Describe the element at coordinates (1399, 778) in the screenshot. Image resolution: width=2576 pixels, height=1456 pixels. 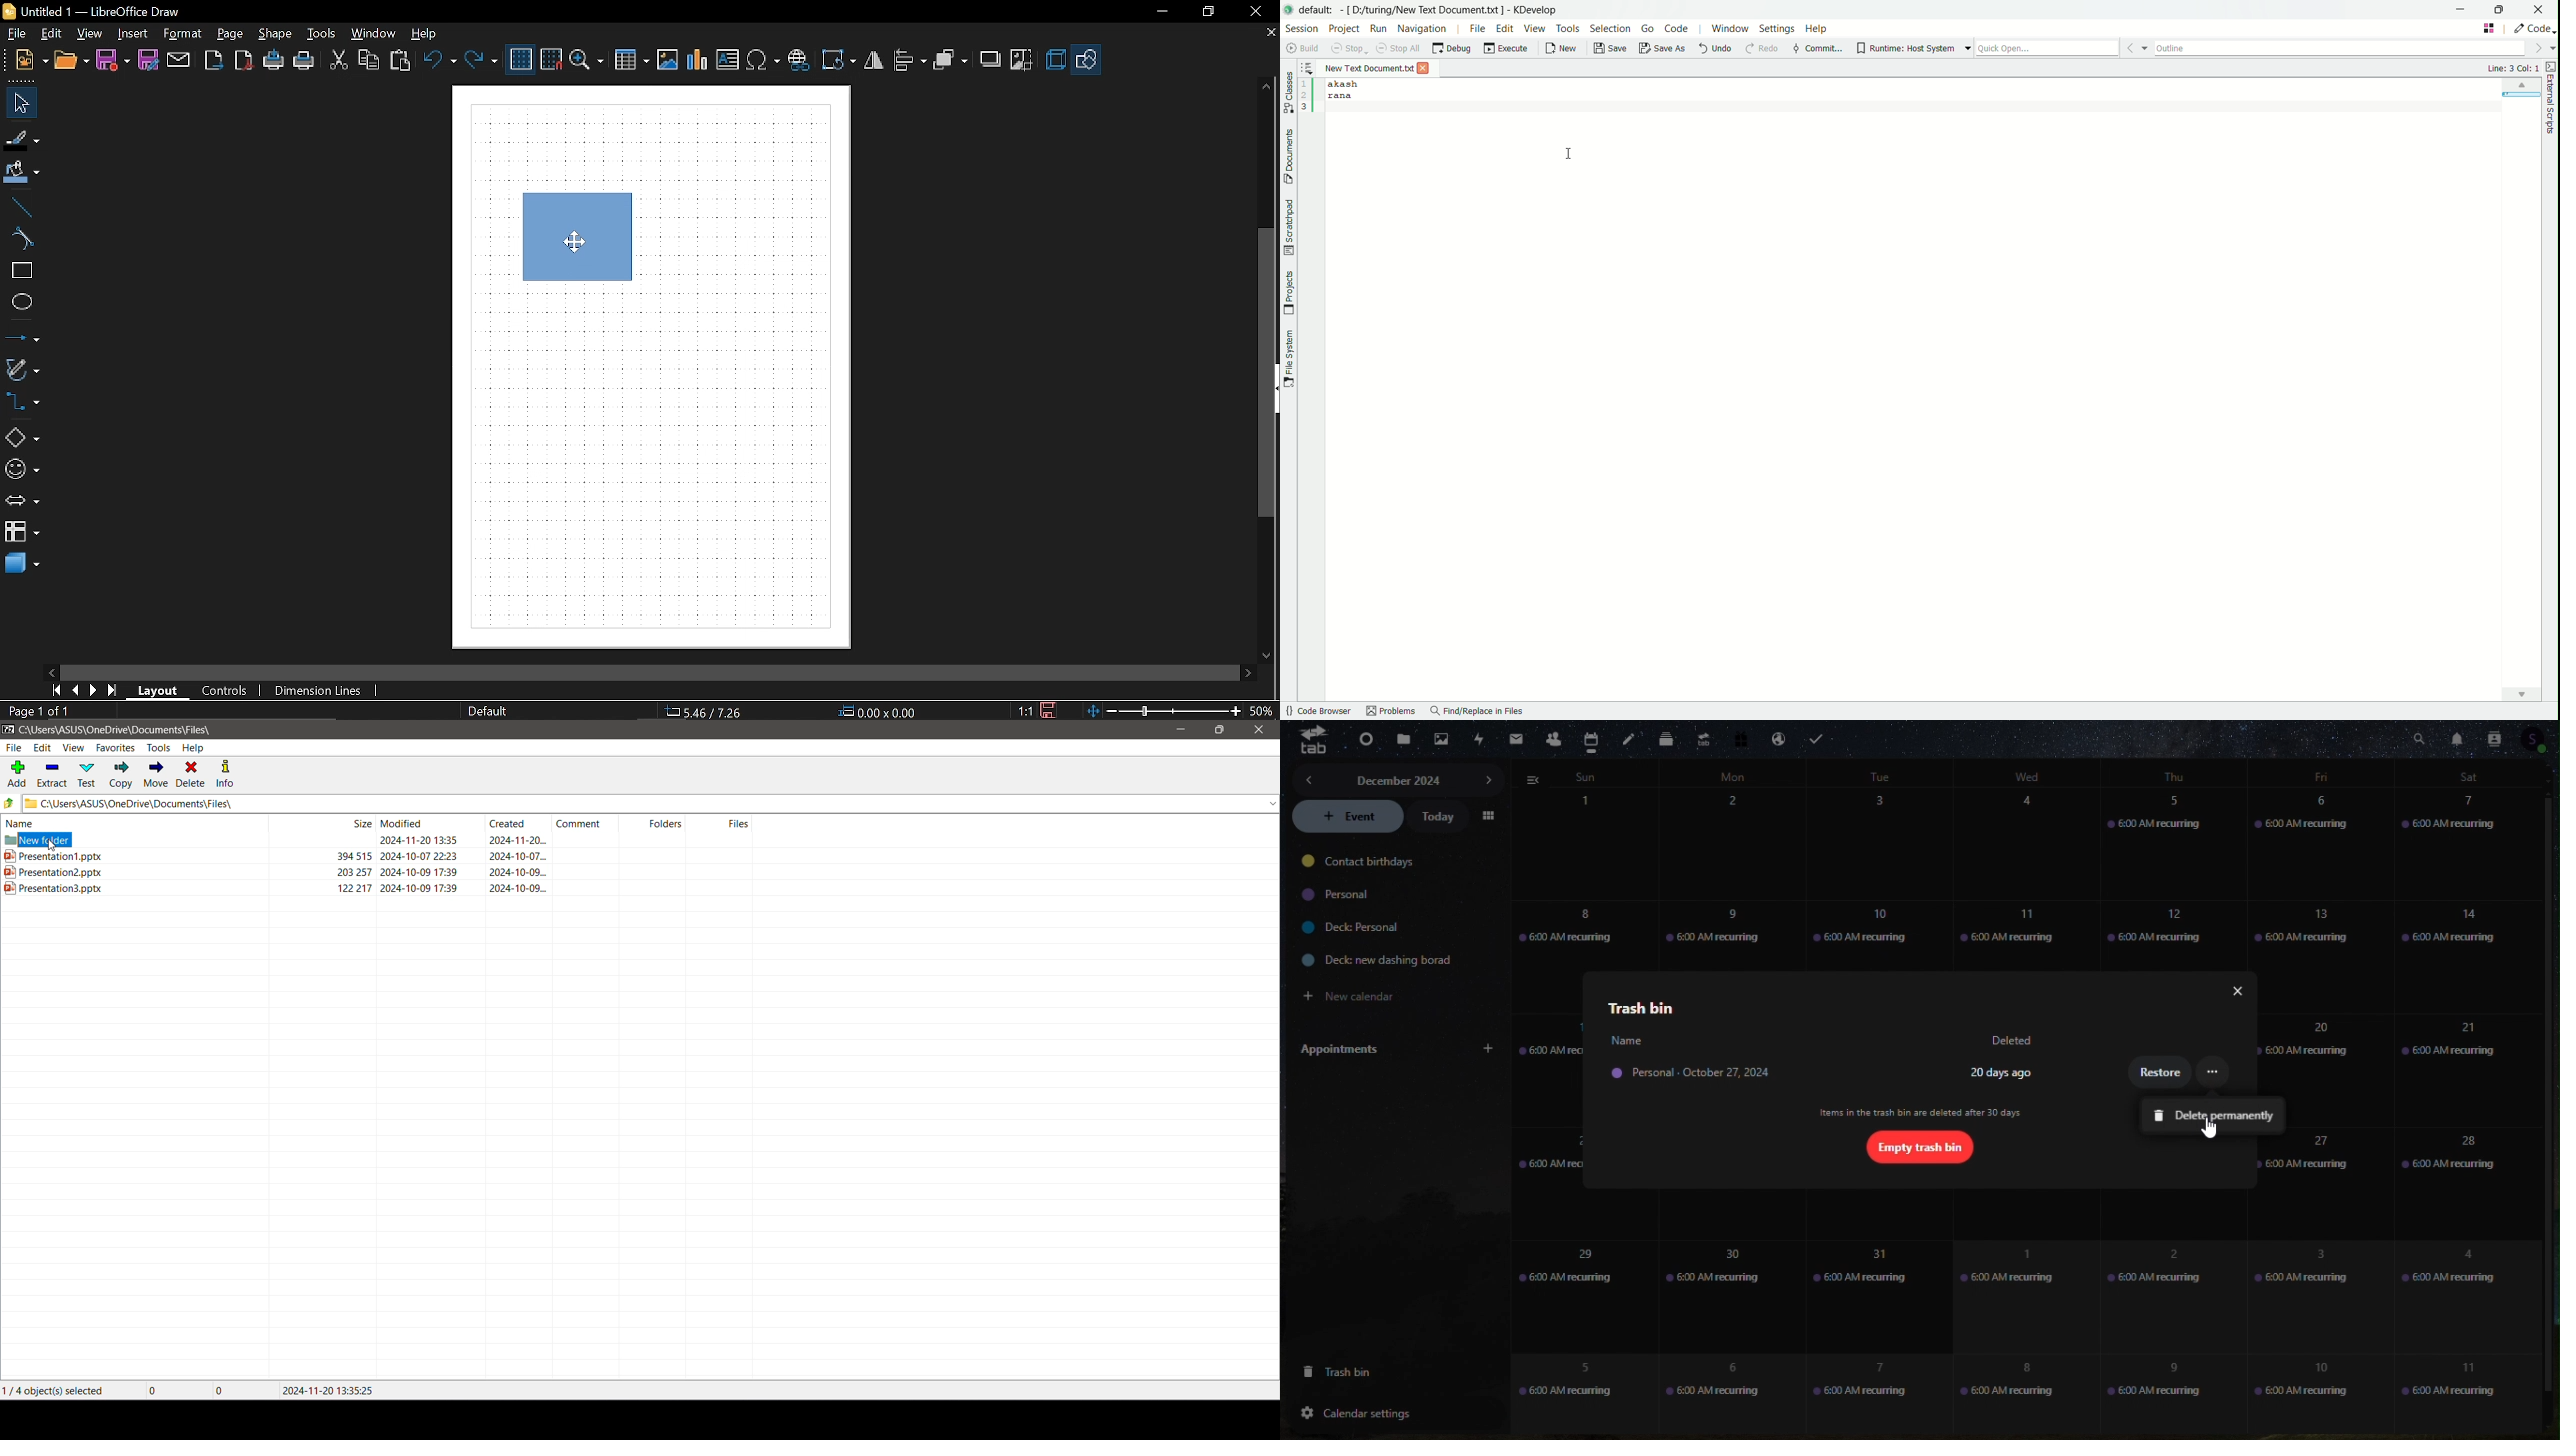
I see `december 2024` at that location.